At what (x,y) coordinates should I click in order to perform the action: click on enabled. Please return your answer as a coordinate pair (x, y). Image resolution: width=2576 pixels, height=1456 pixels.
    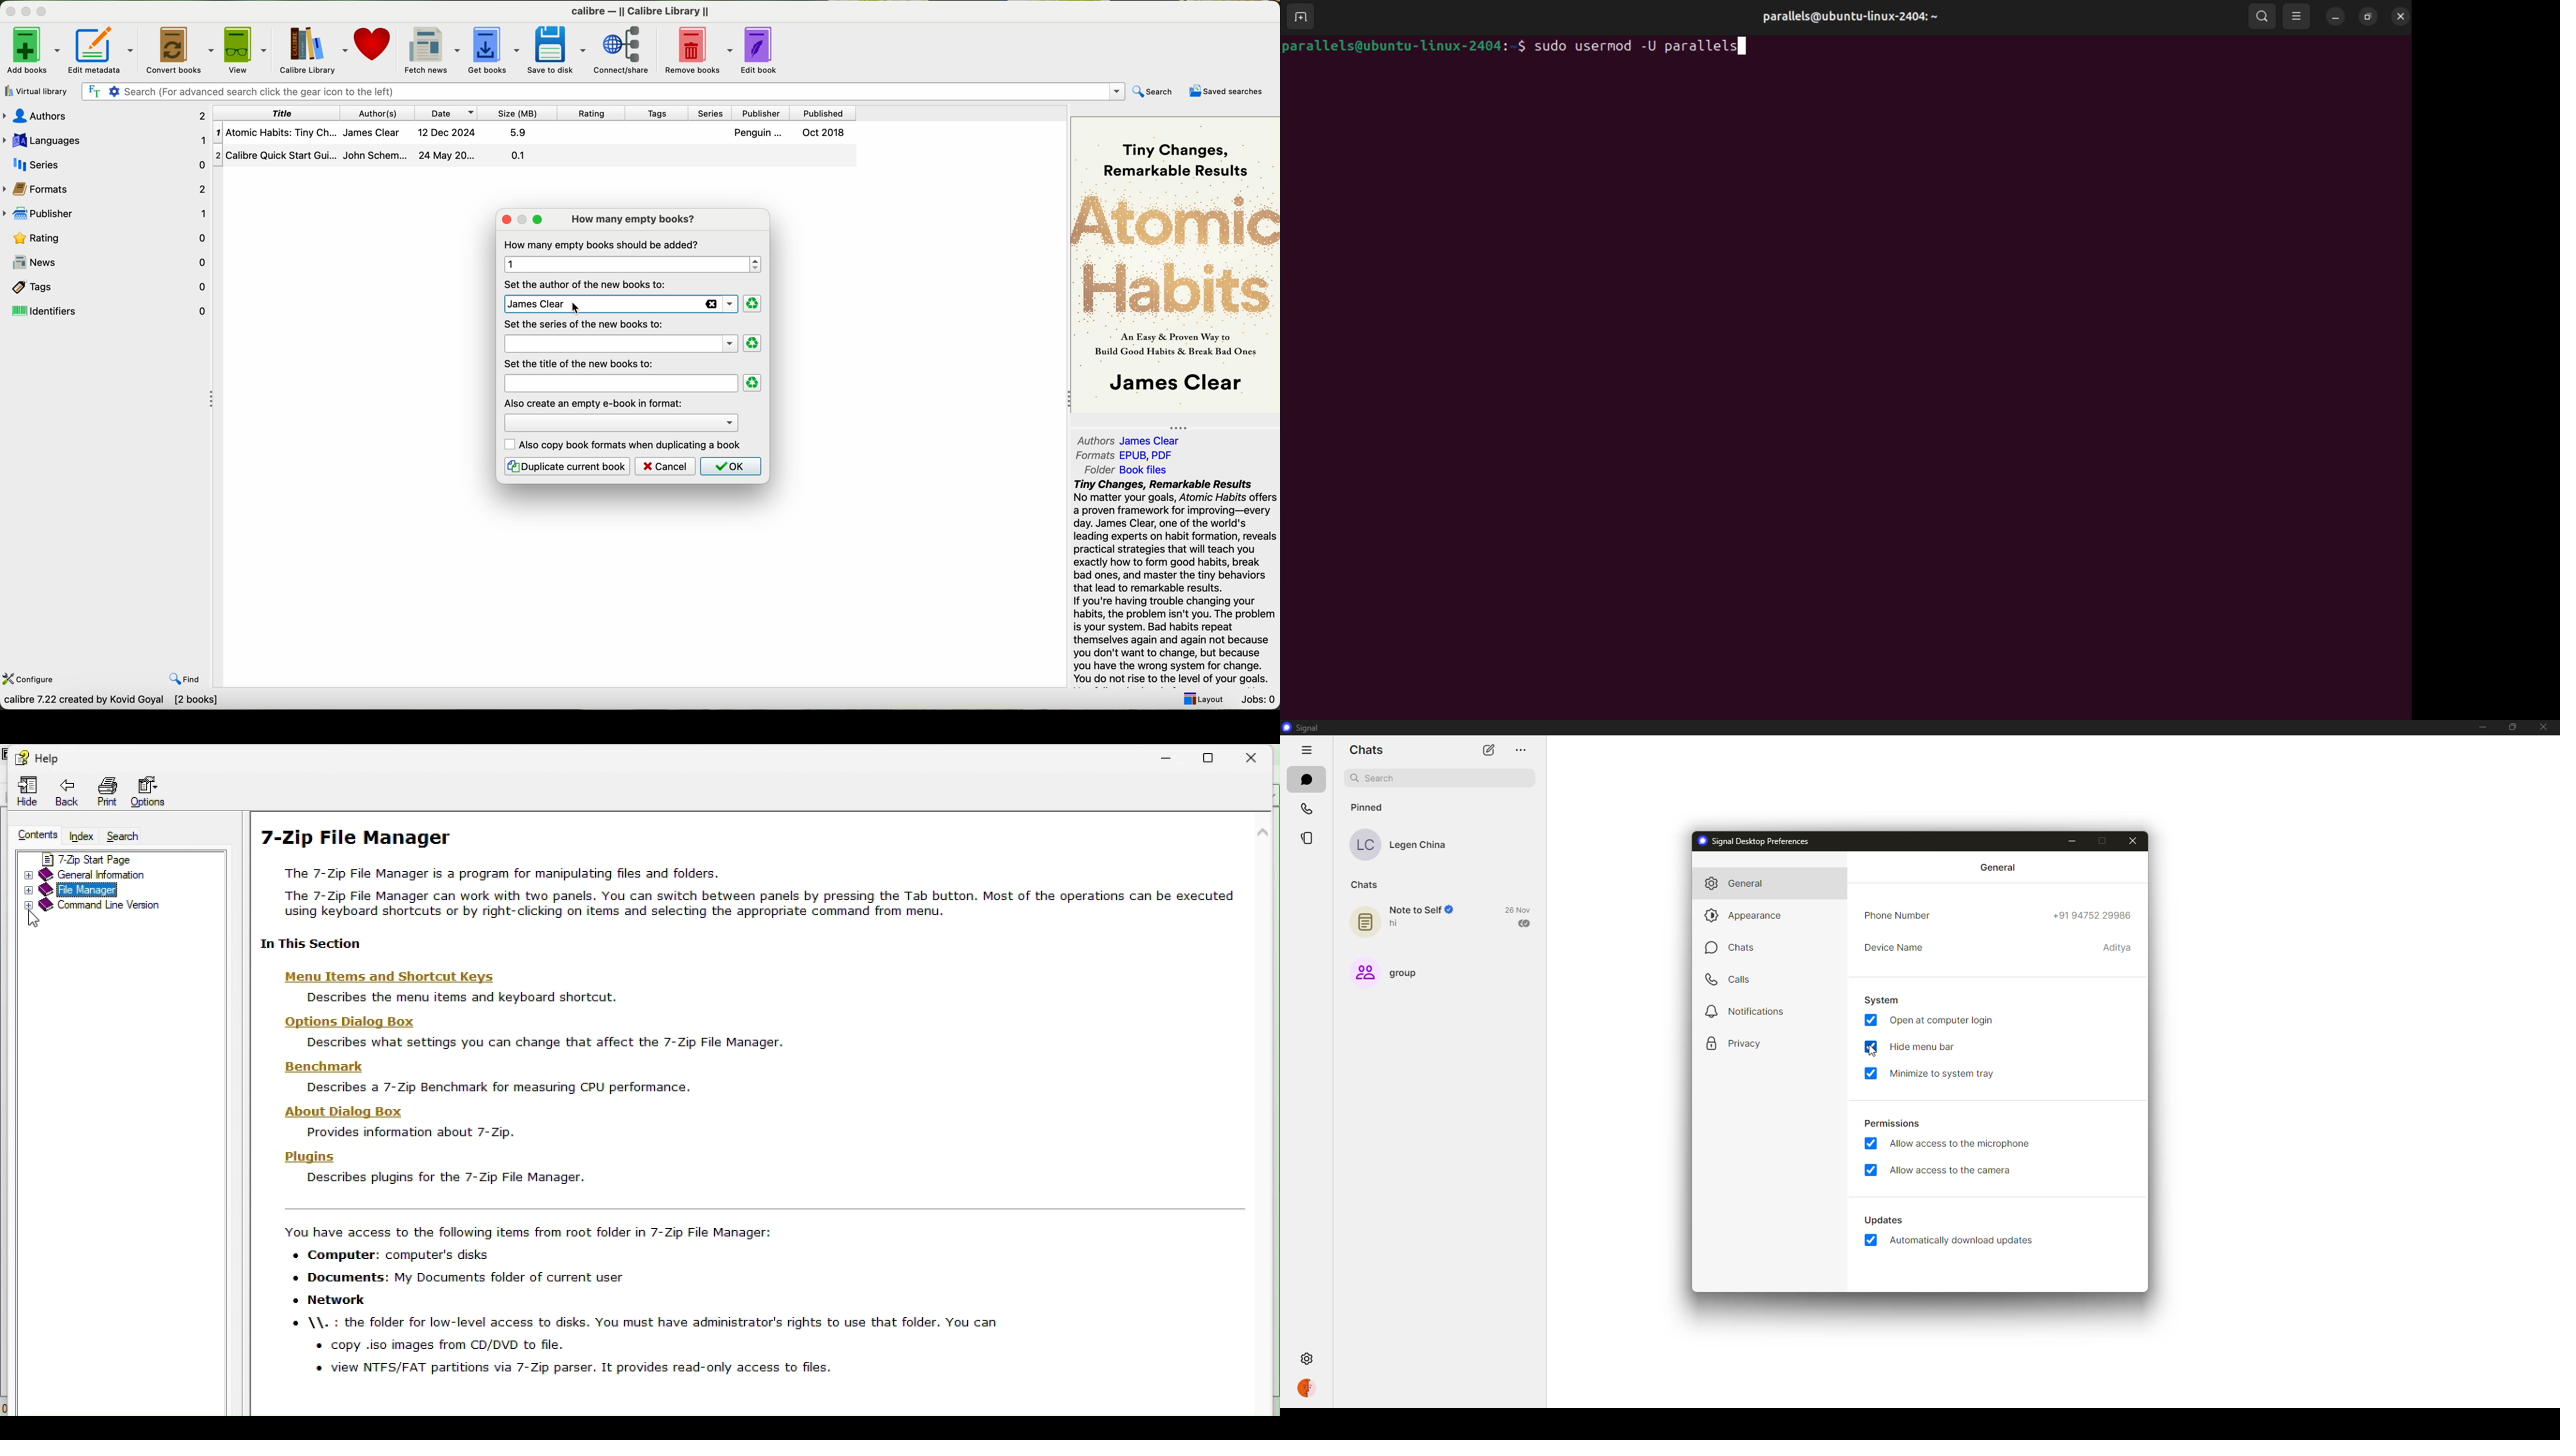
    Looking at the image, I should click on (1871, 1169).